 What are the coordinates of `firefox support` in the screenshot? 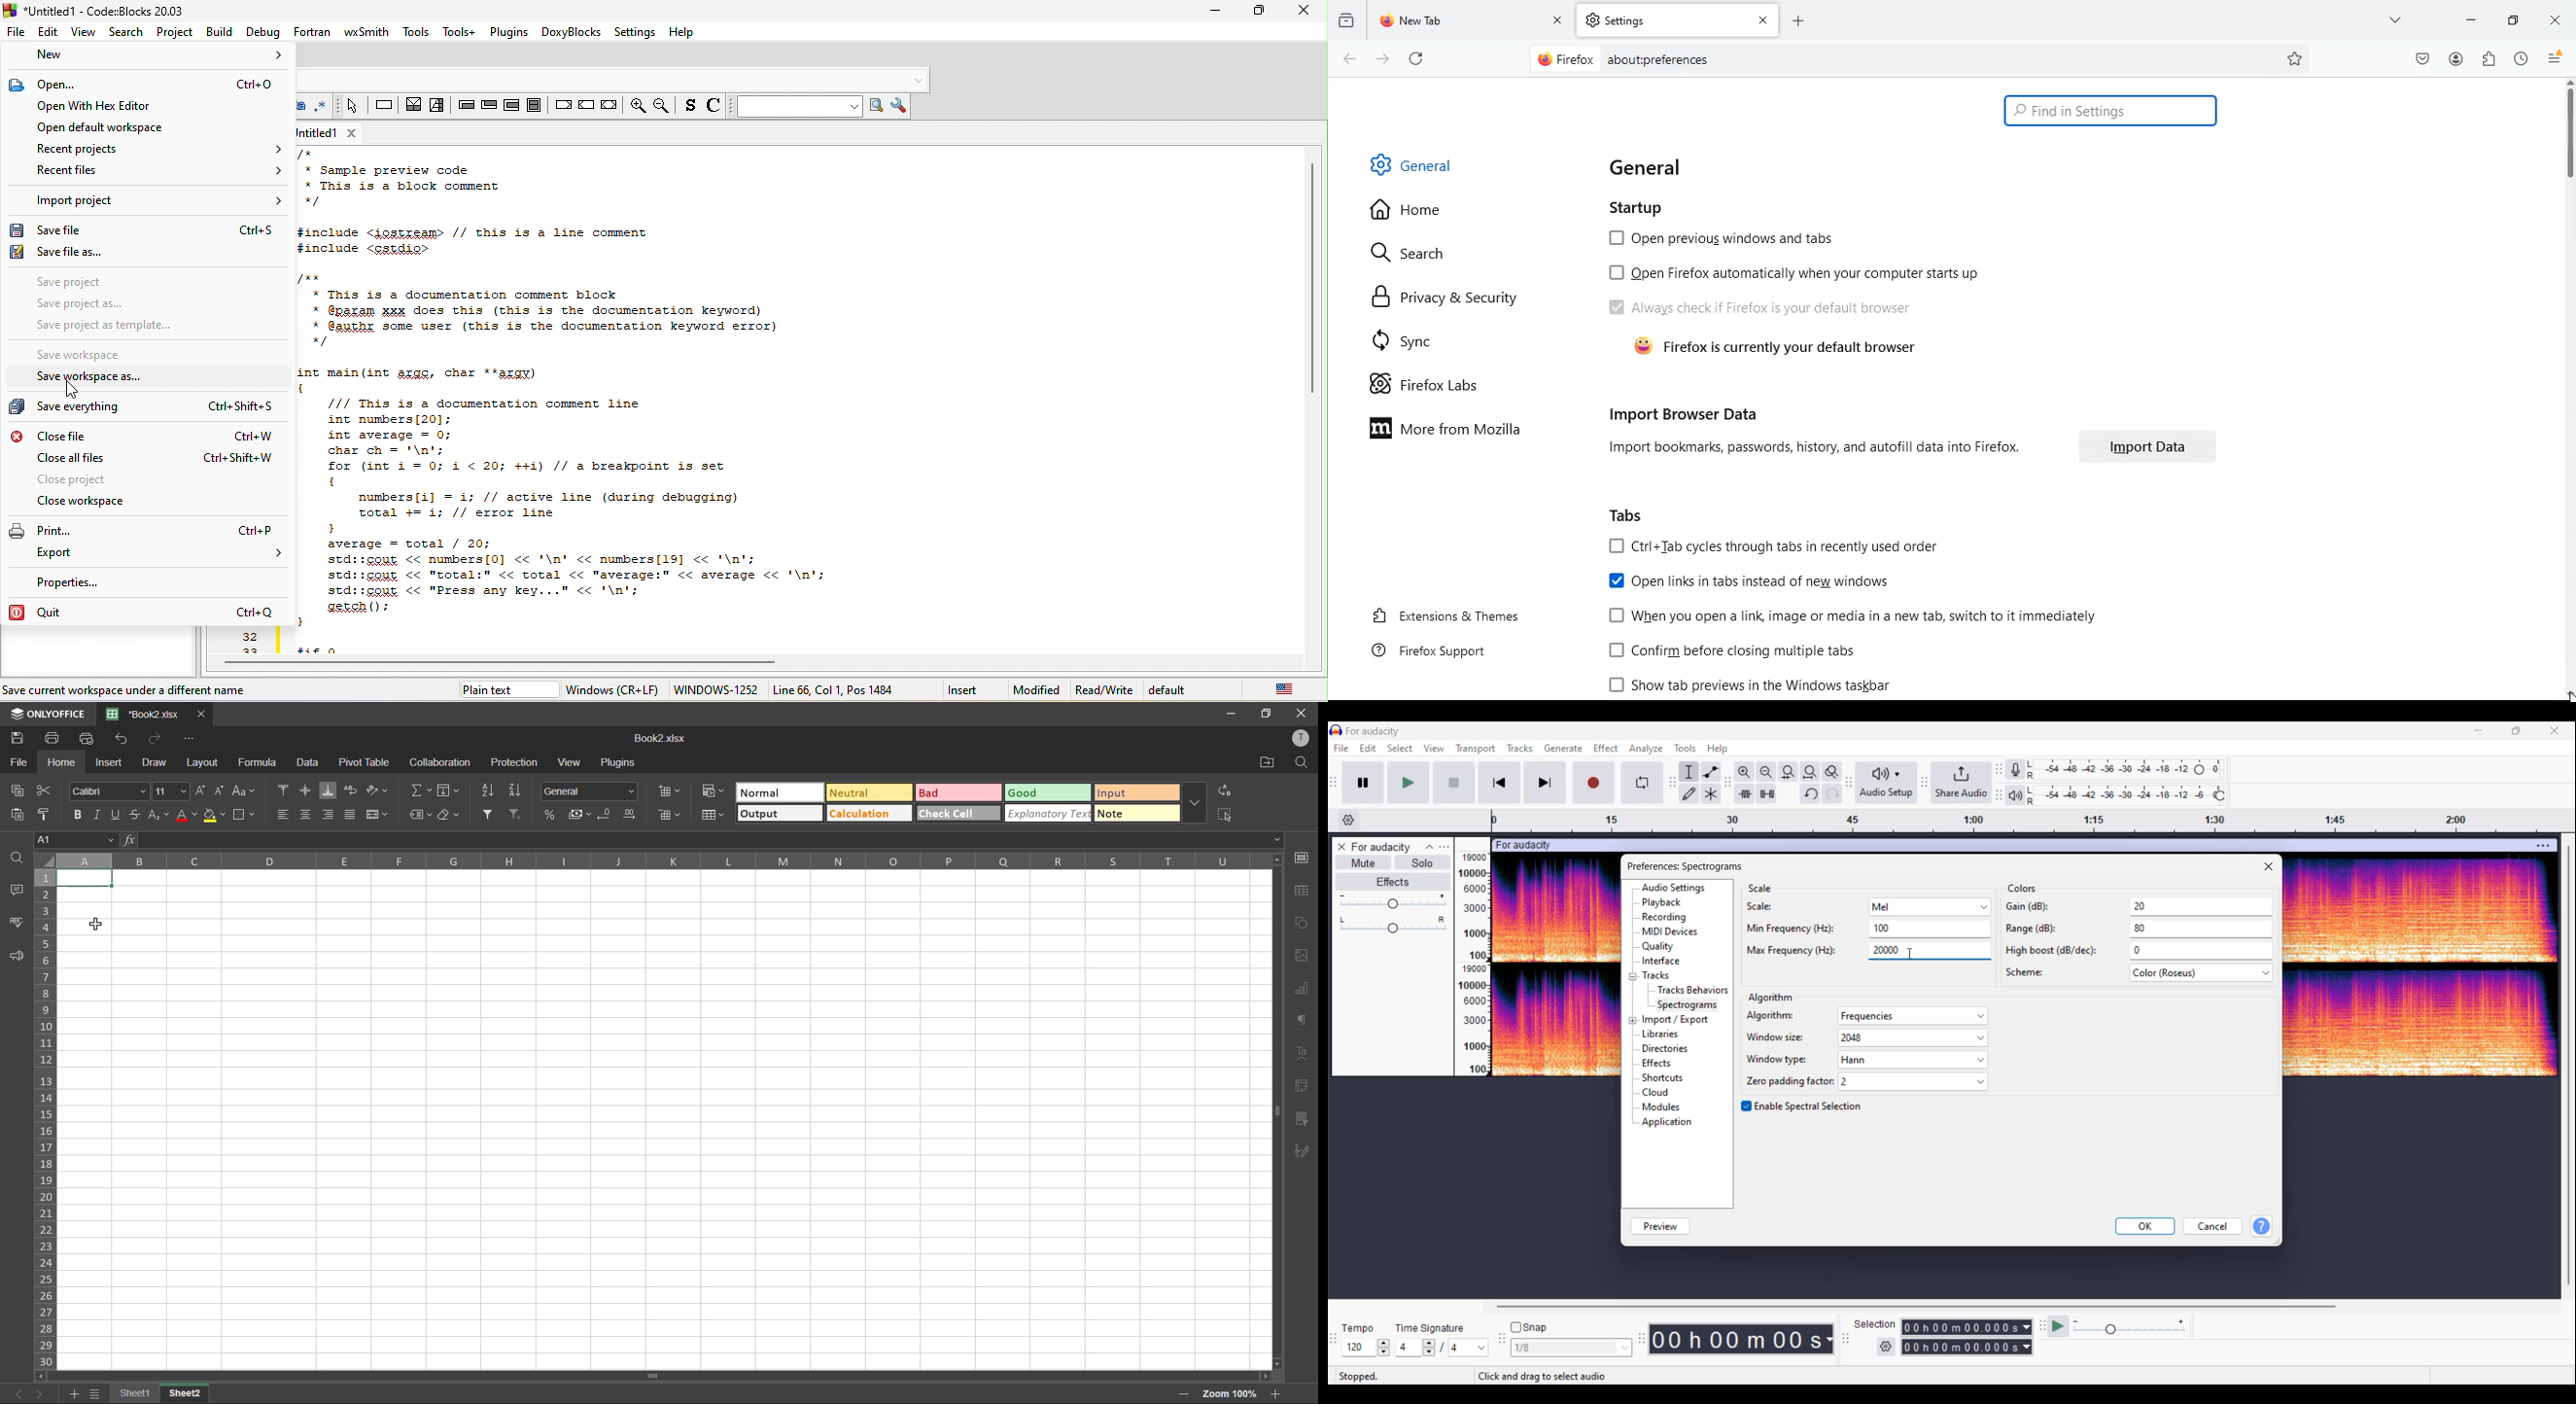 It's located at (1427, 655).